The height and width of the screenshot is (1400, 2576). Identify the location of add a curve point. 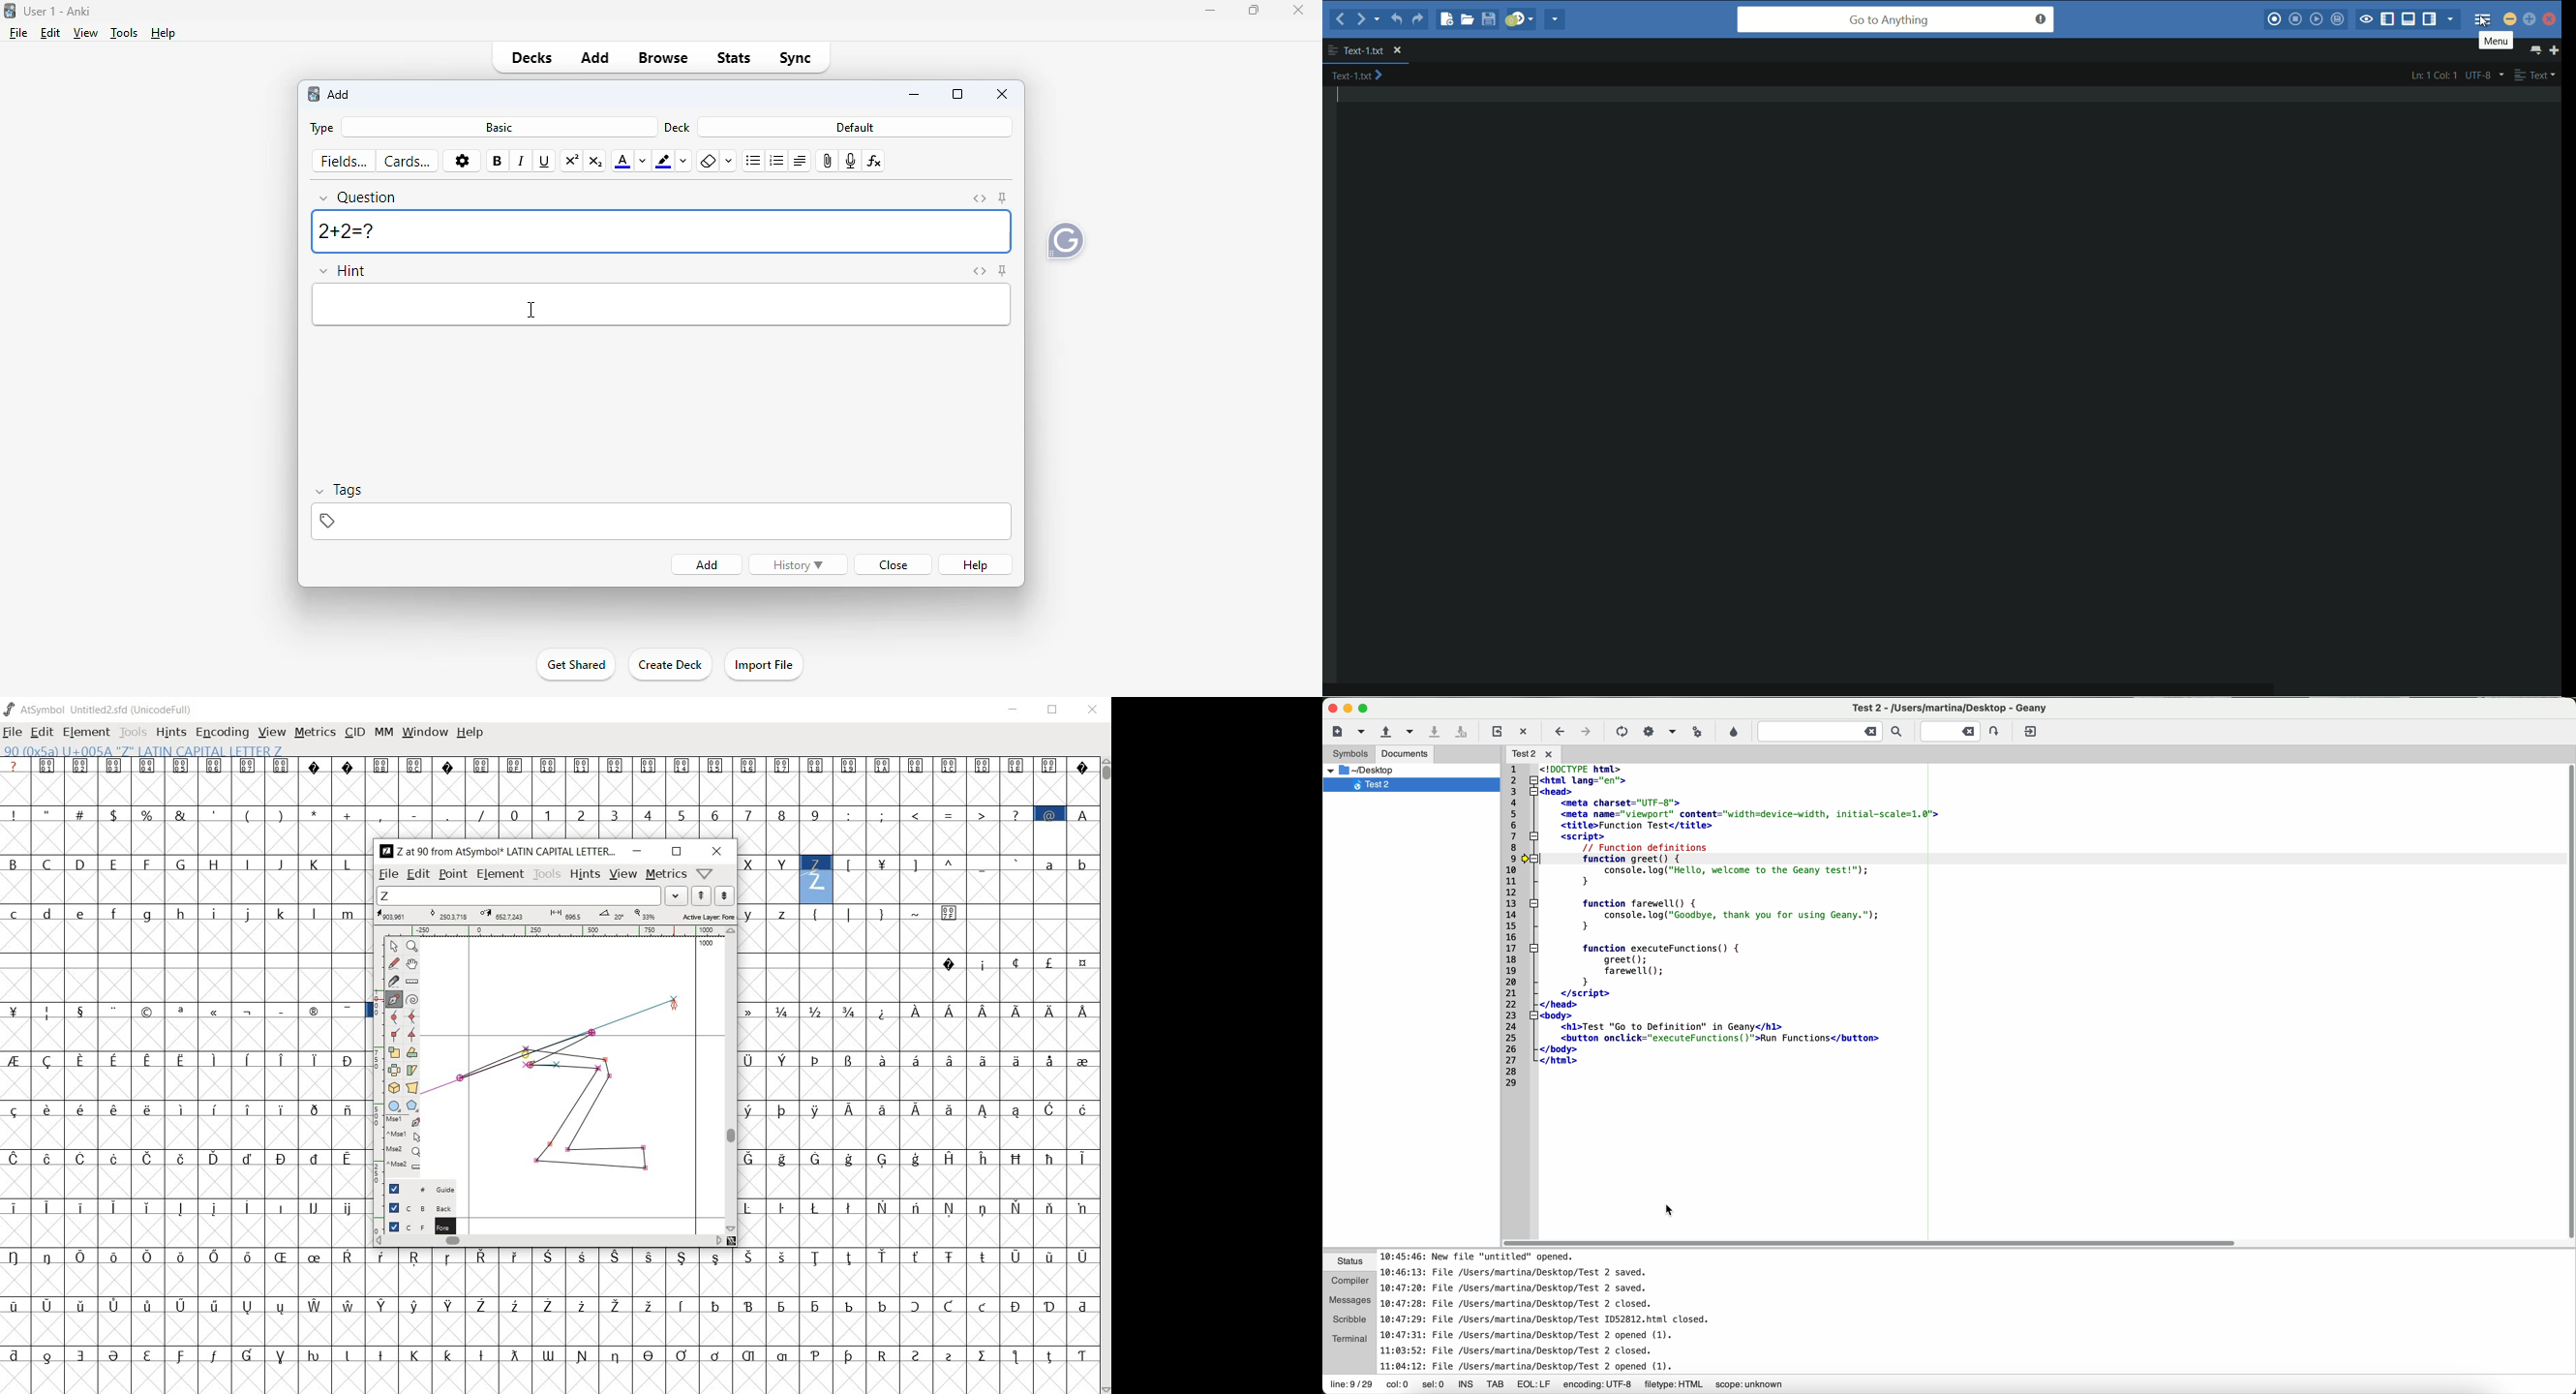
(392, 1017).